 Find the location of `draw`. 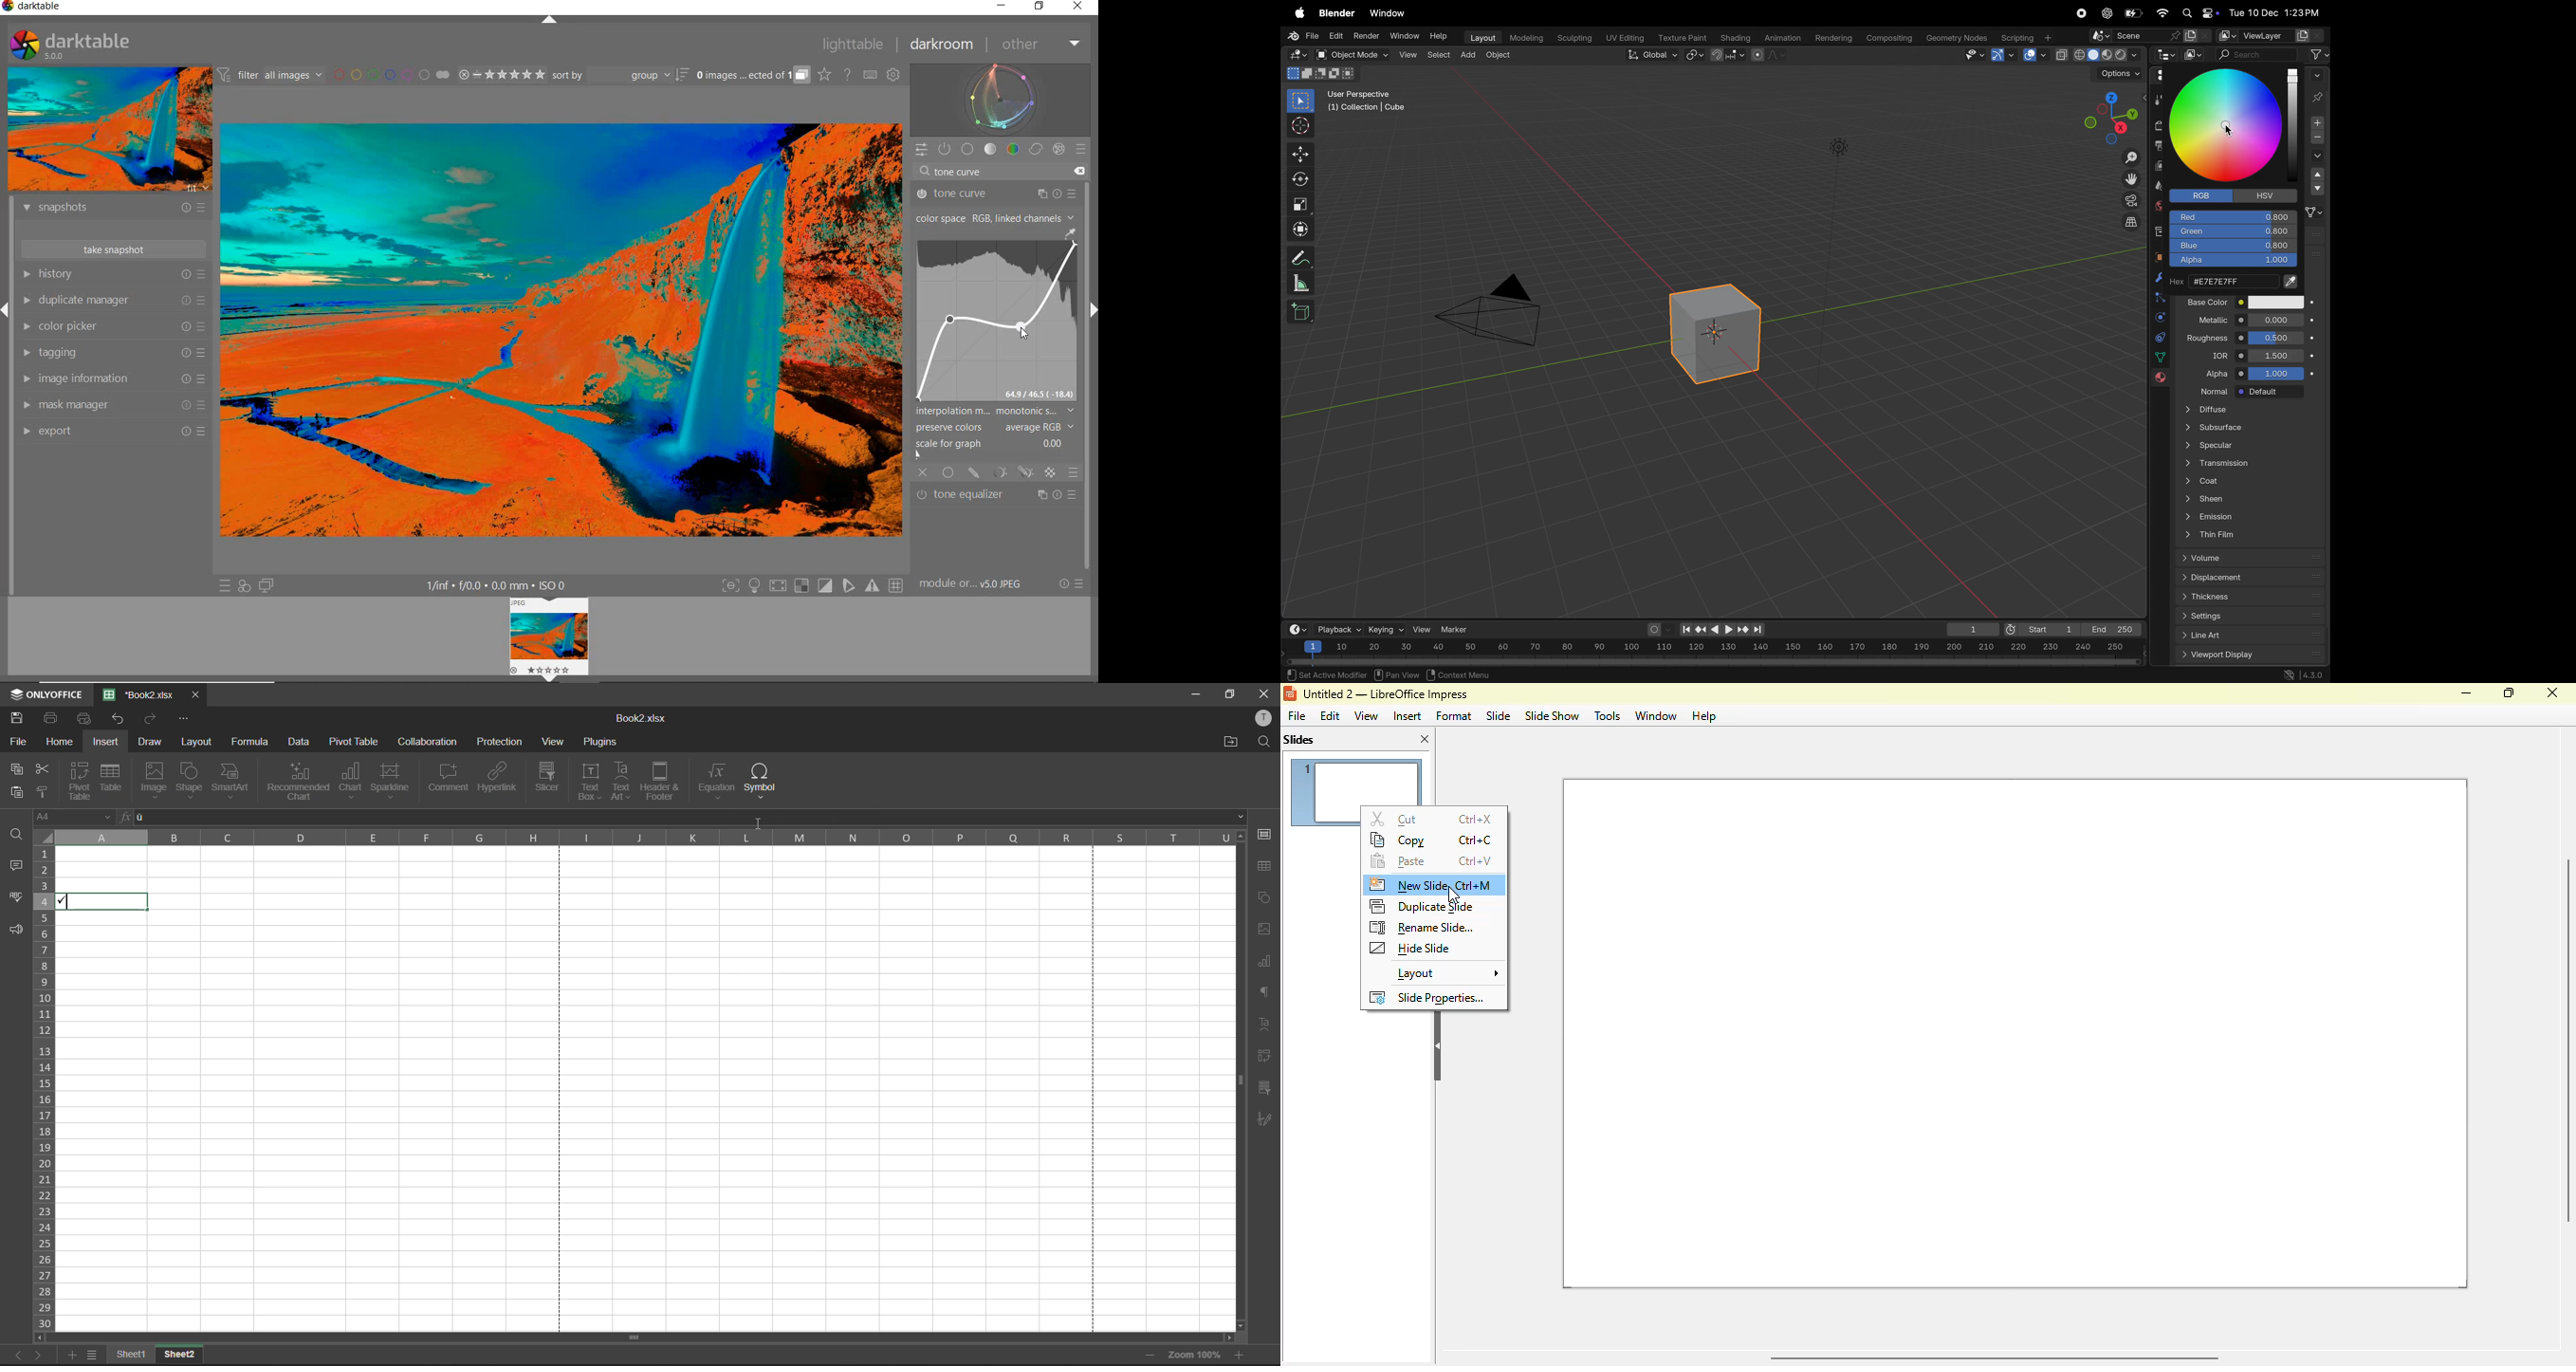

draw is located at coordinates (151, 744).